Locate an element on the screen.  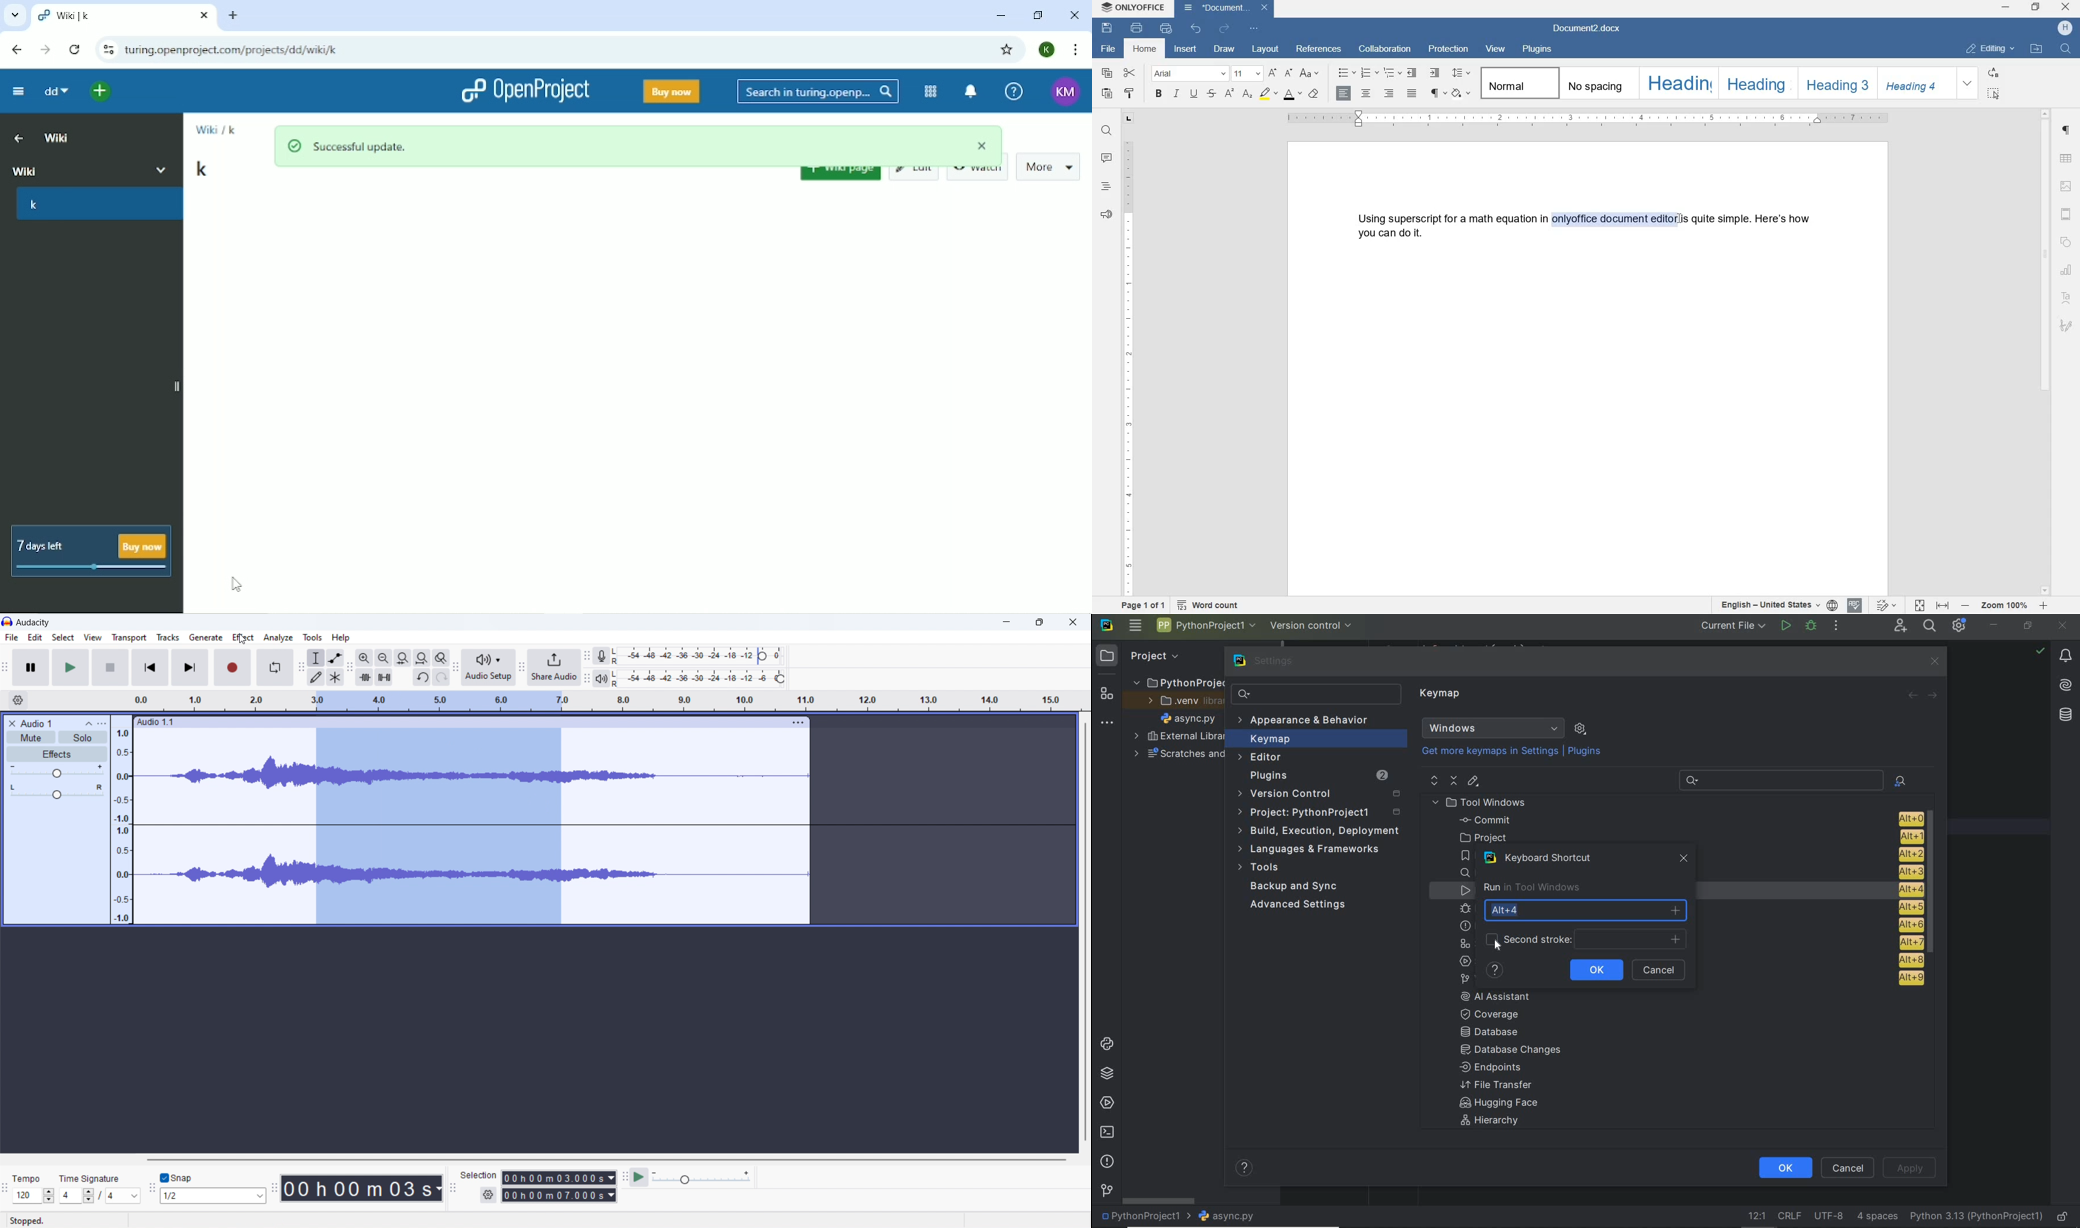
Tempo is located at coordinates (28, 1179).